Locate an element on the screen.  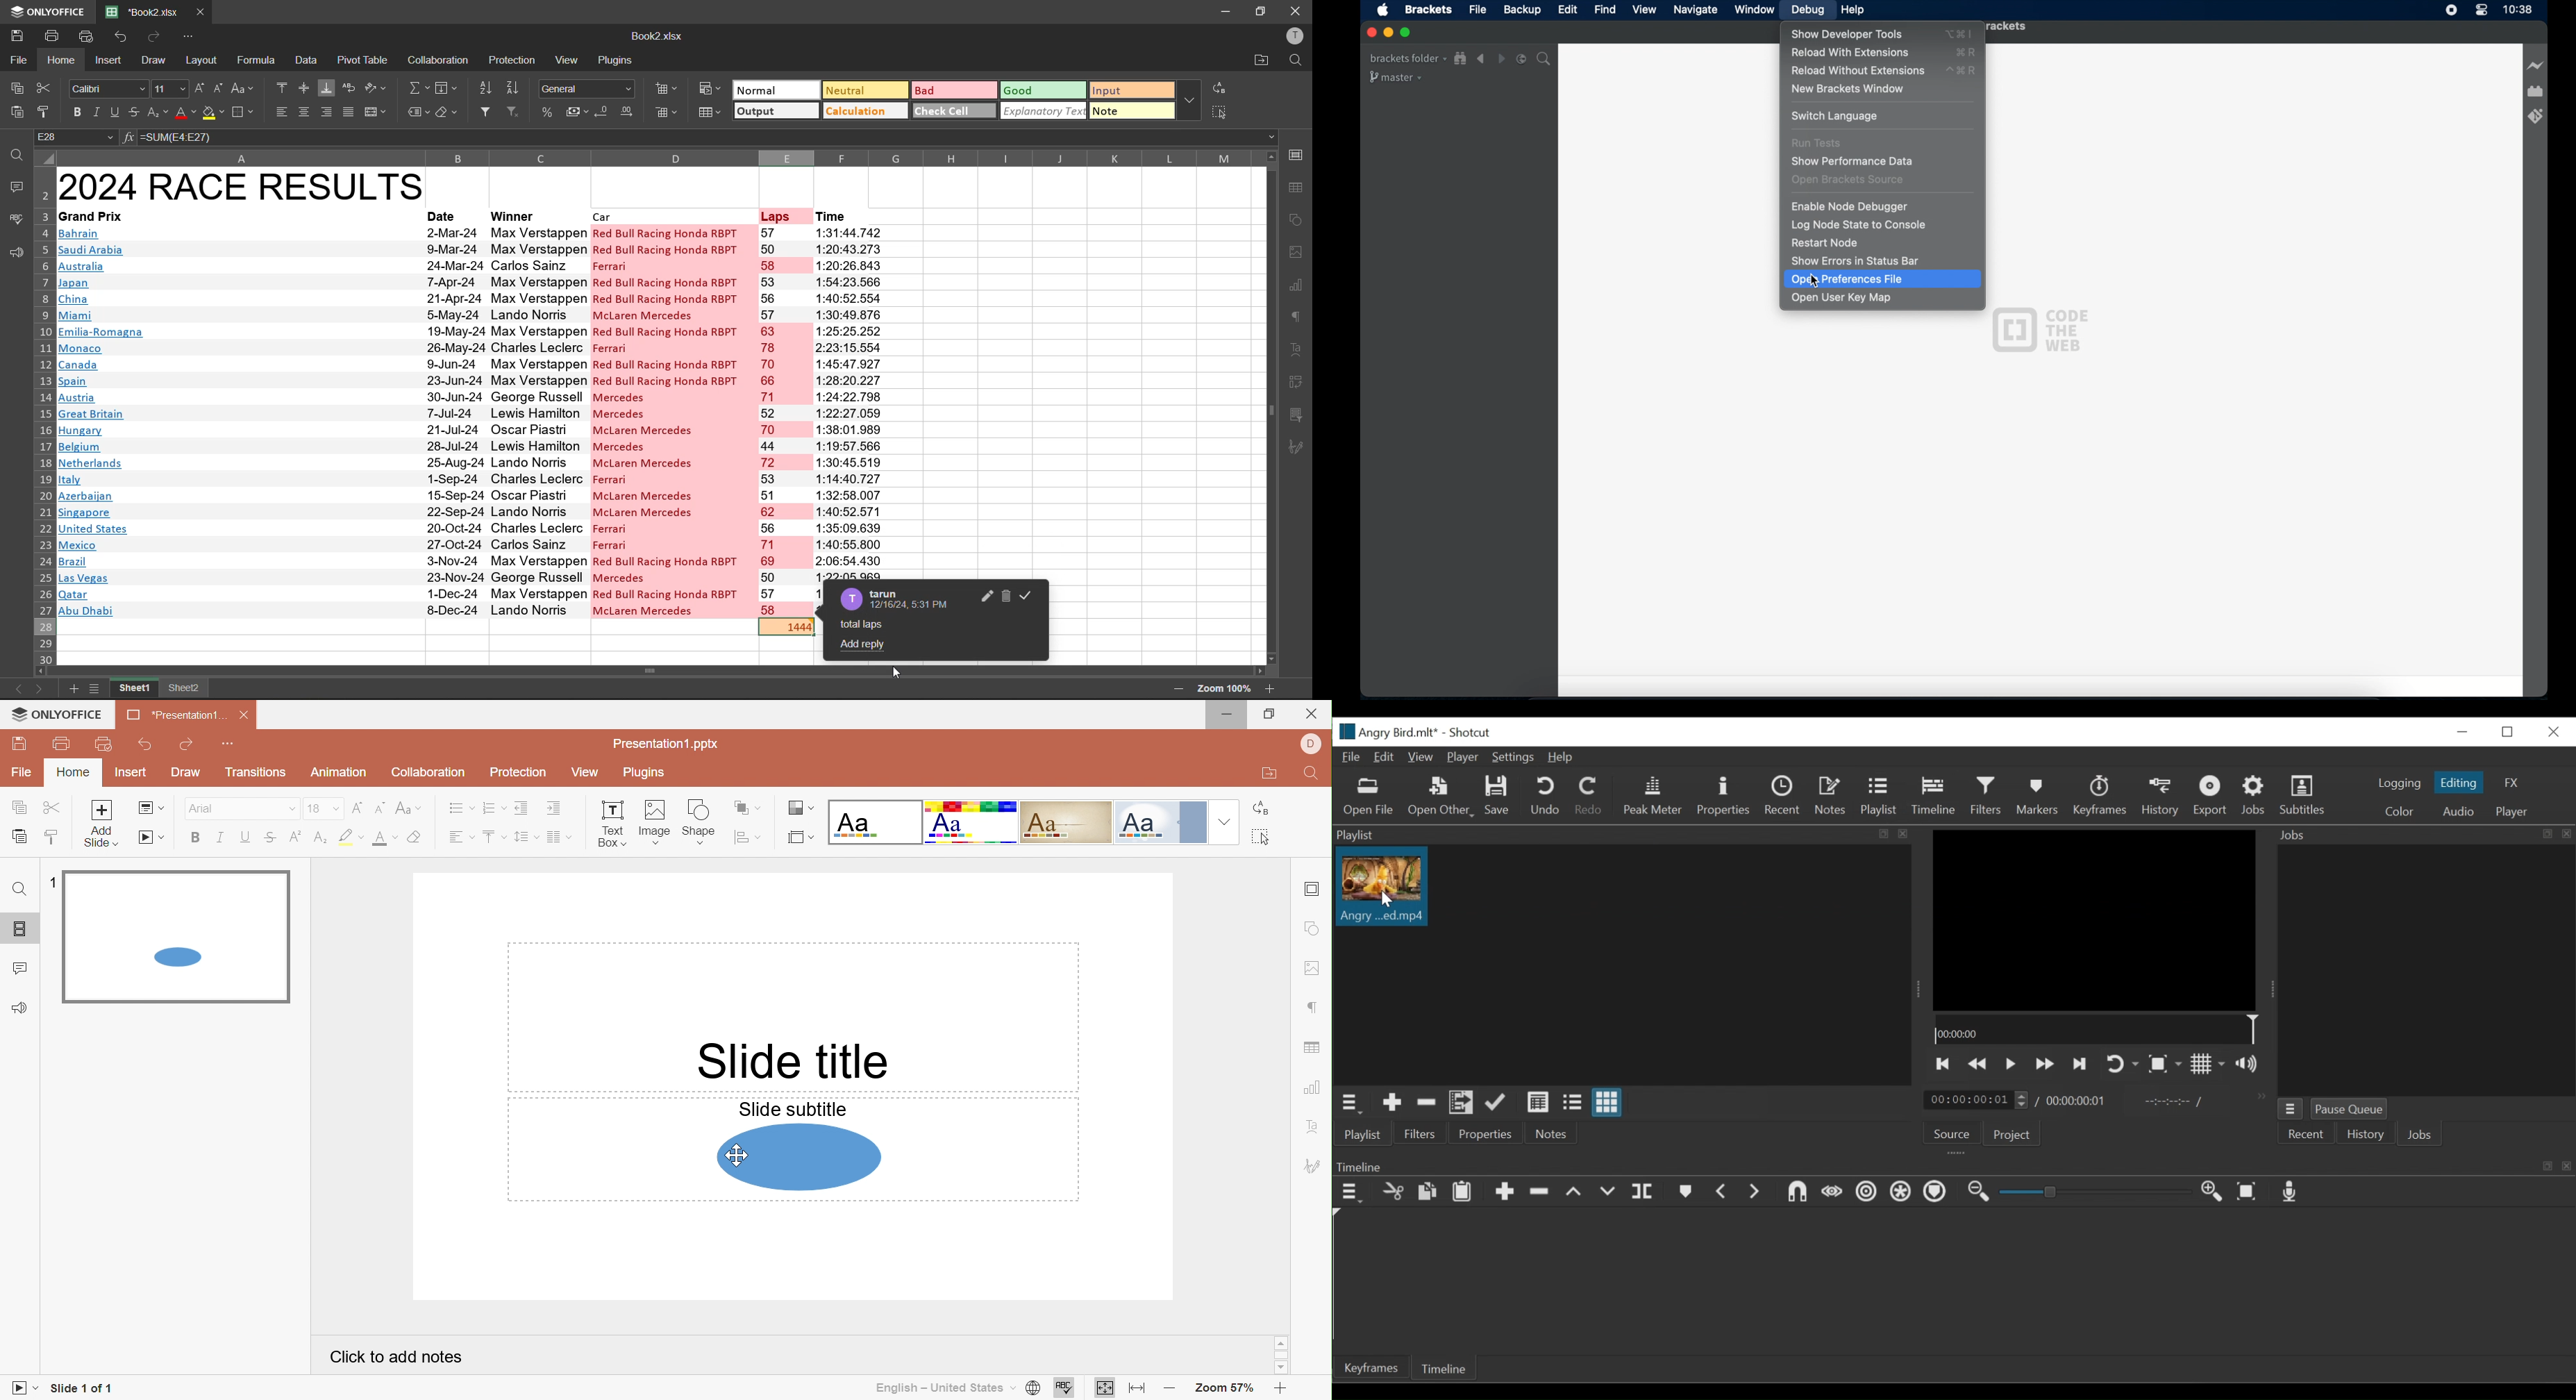
time is located at coordinates (834, 215).